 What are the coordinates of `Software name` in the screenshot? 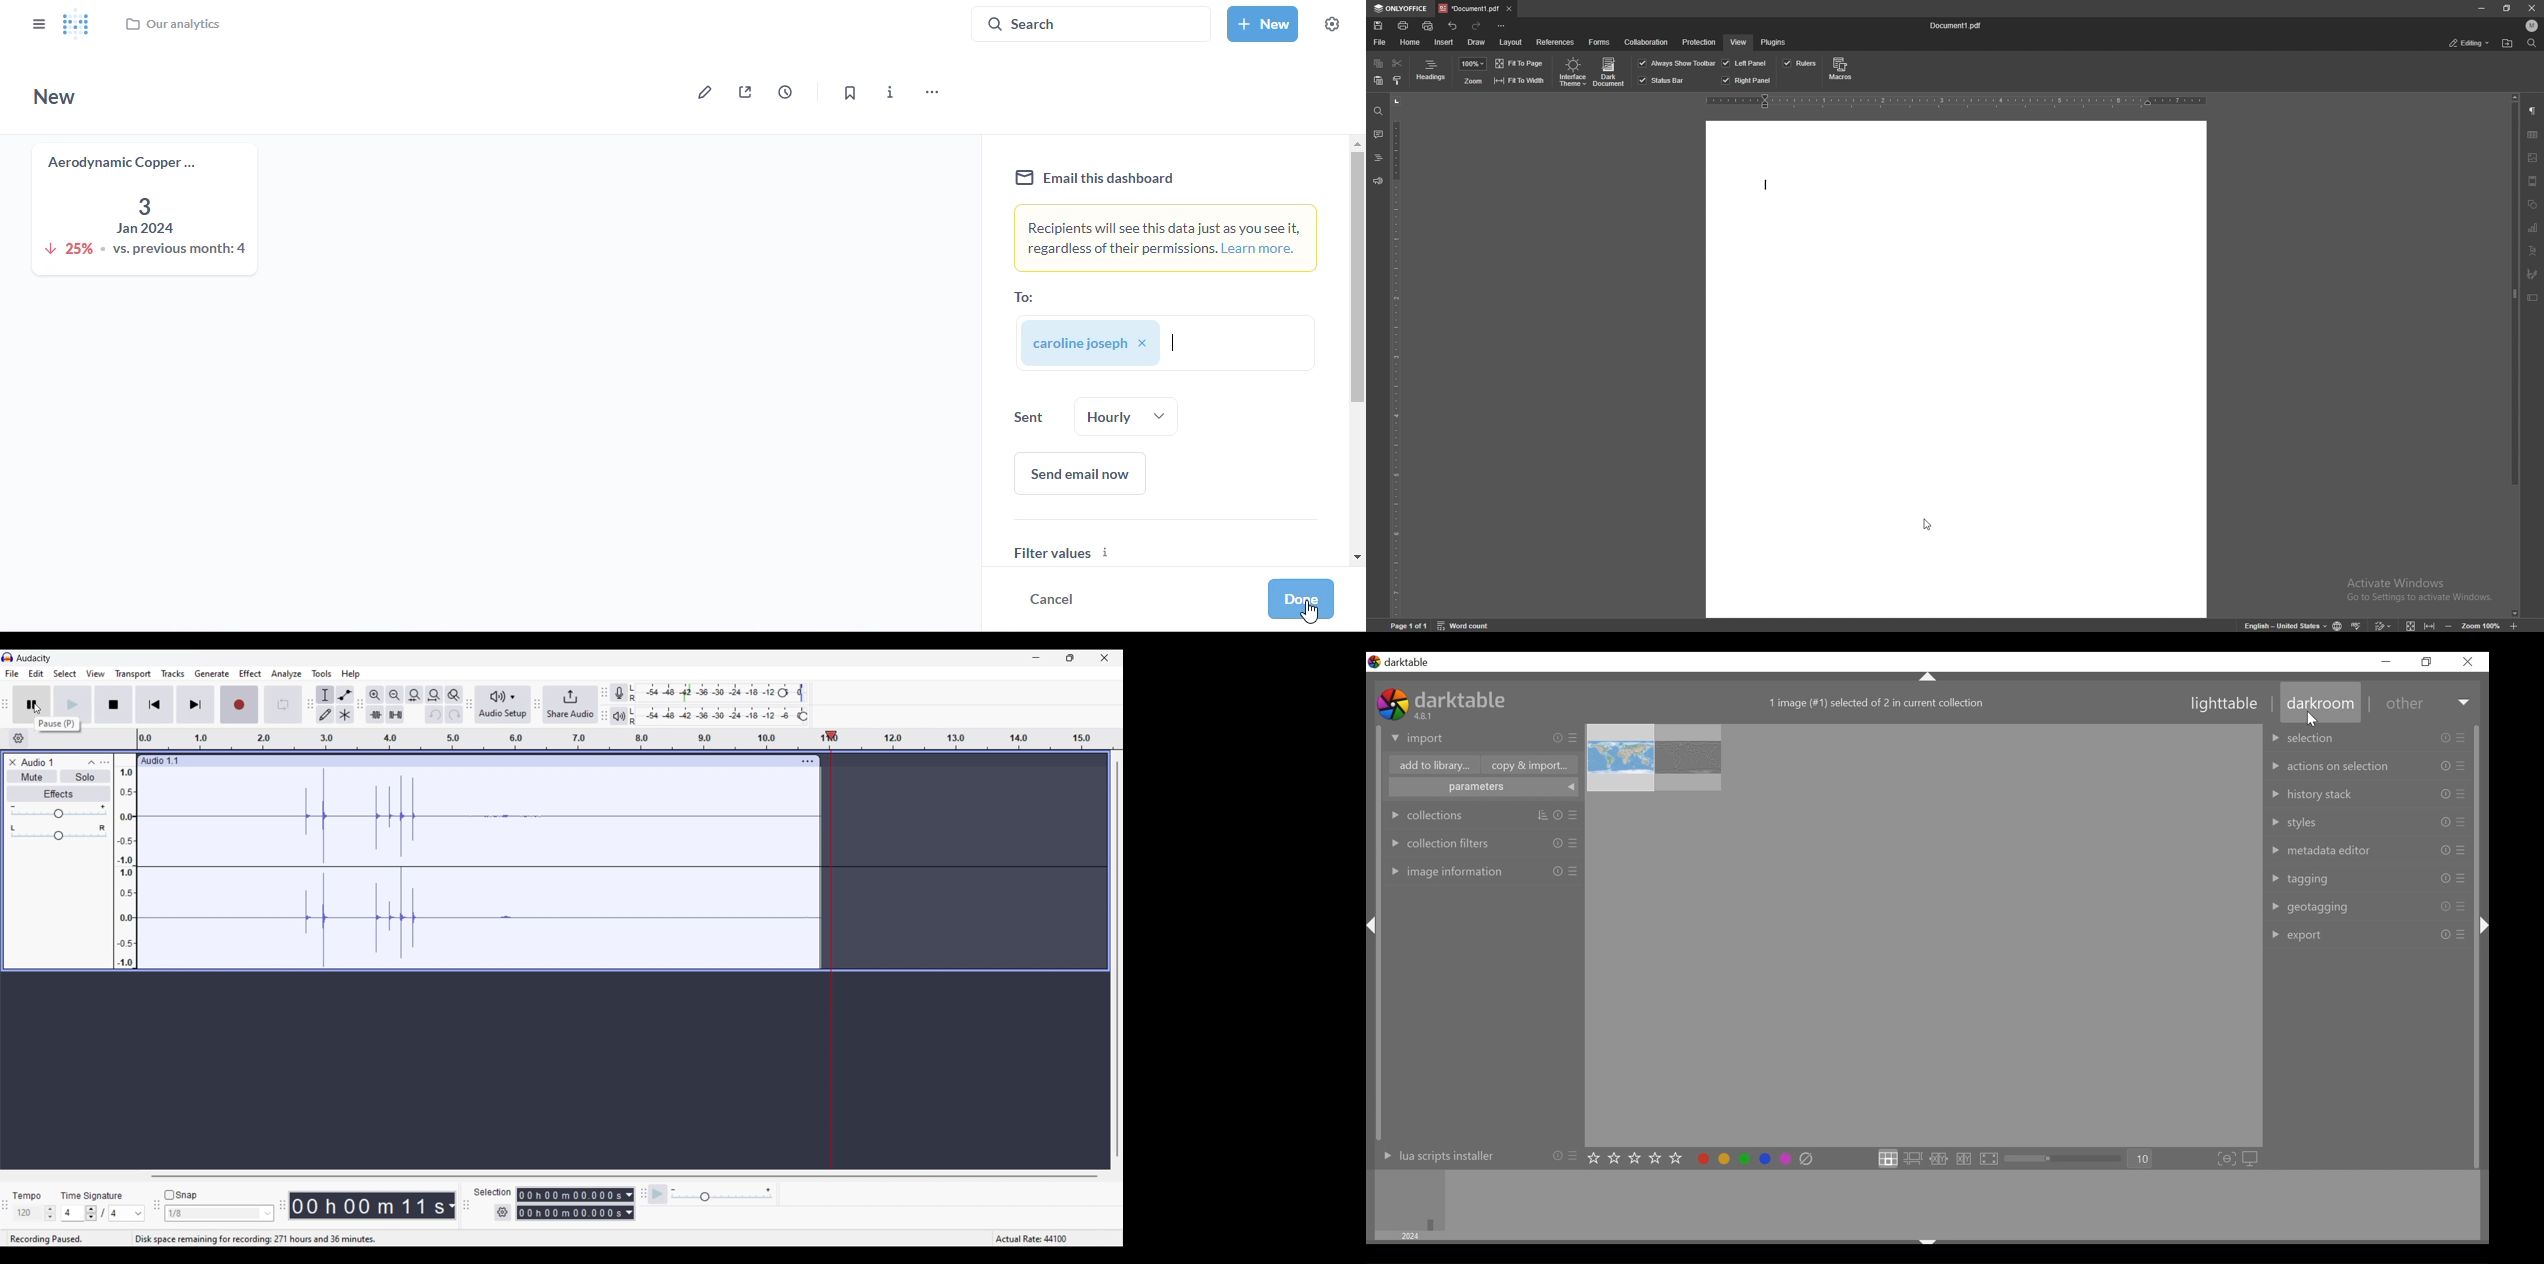 It's located at (35, 658).